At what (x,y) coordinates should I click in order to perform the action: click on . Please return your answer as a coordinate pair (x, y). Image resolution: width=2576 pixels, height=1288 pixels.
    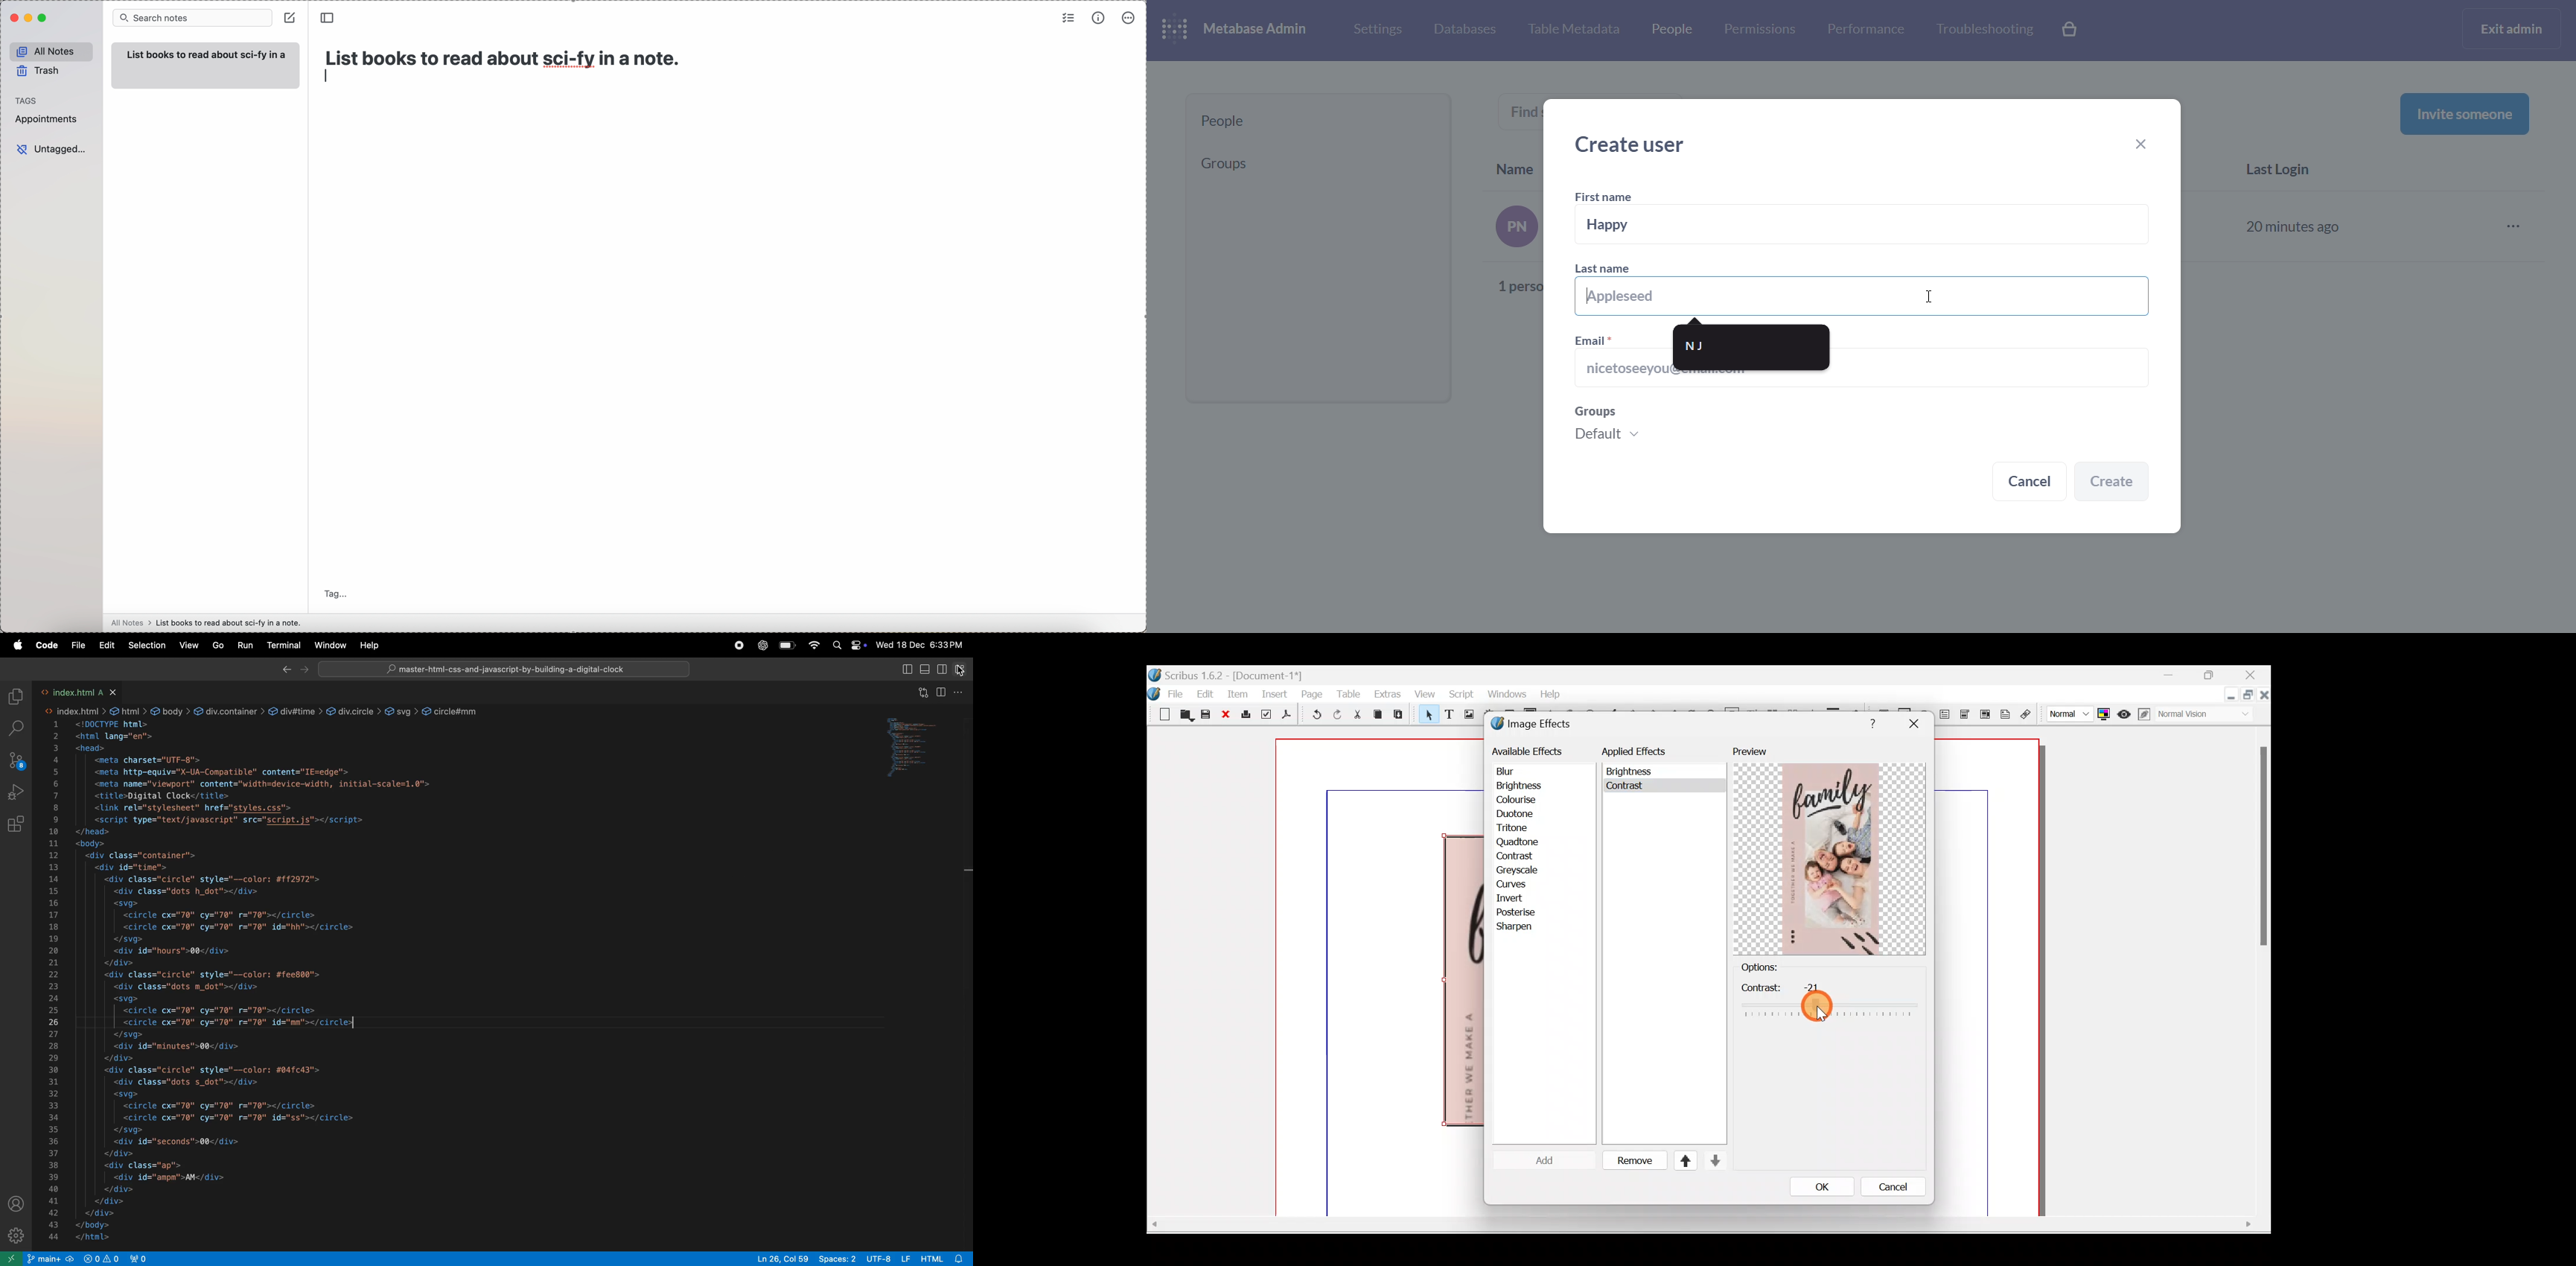
    Looking at the image, I should click on (1632, 772).